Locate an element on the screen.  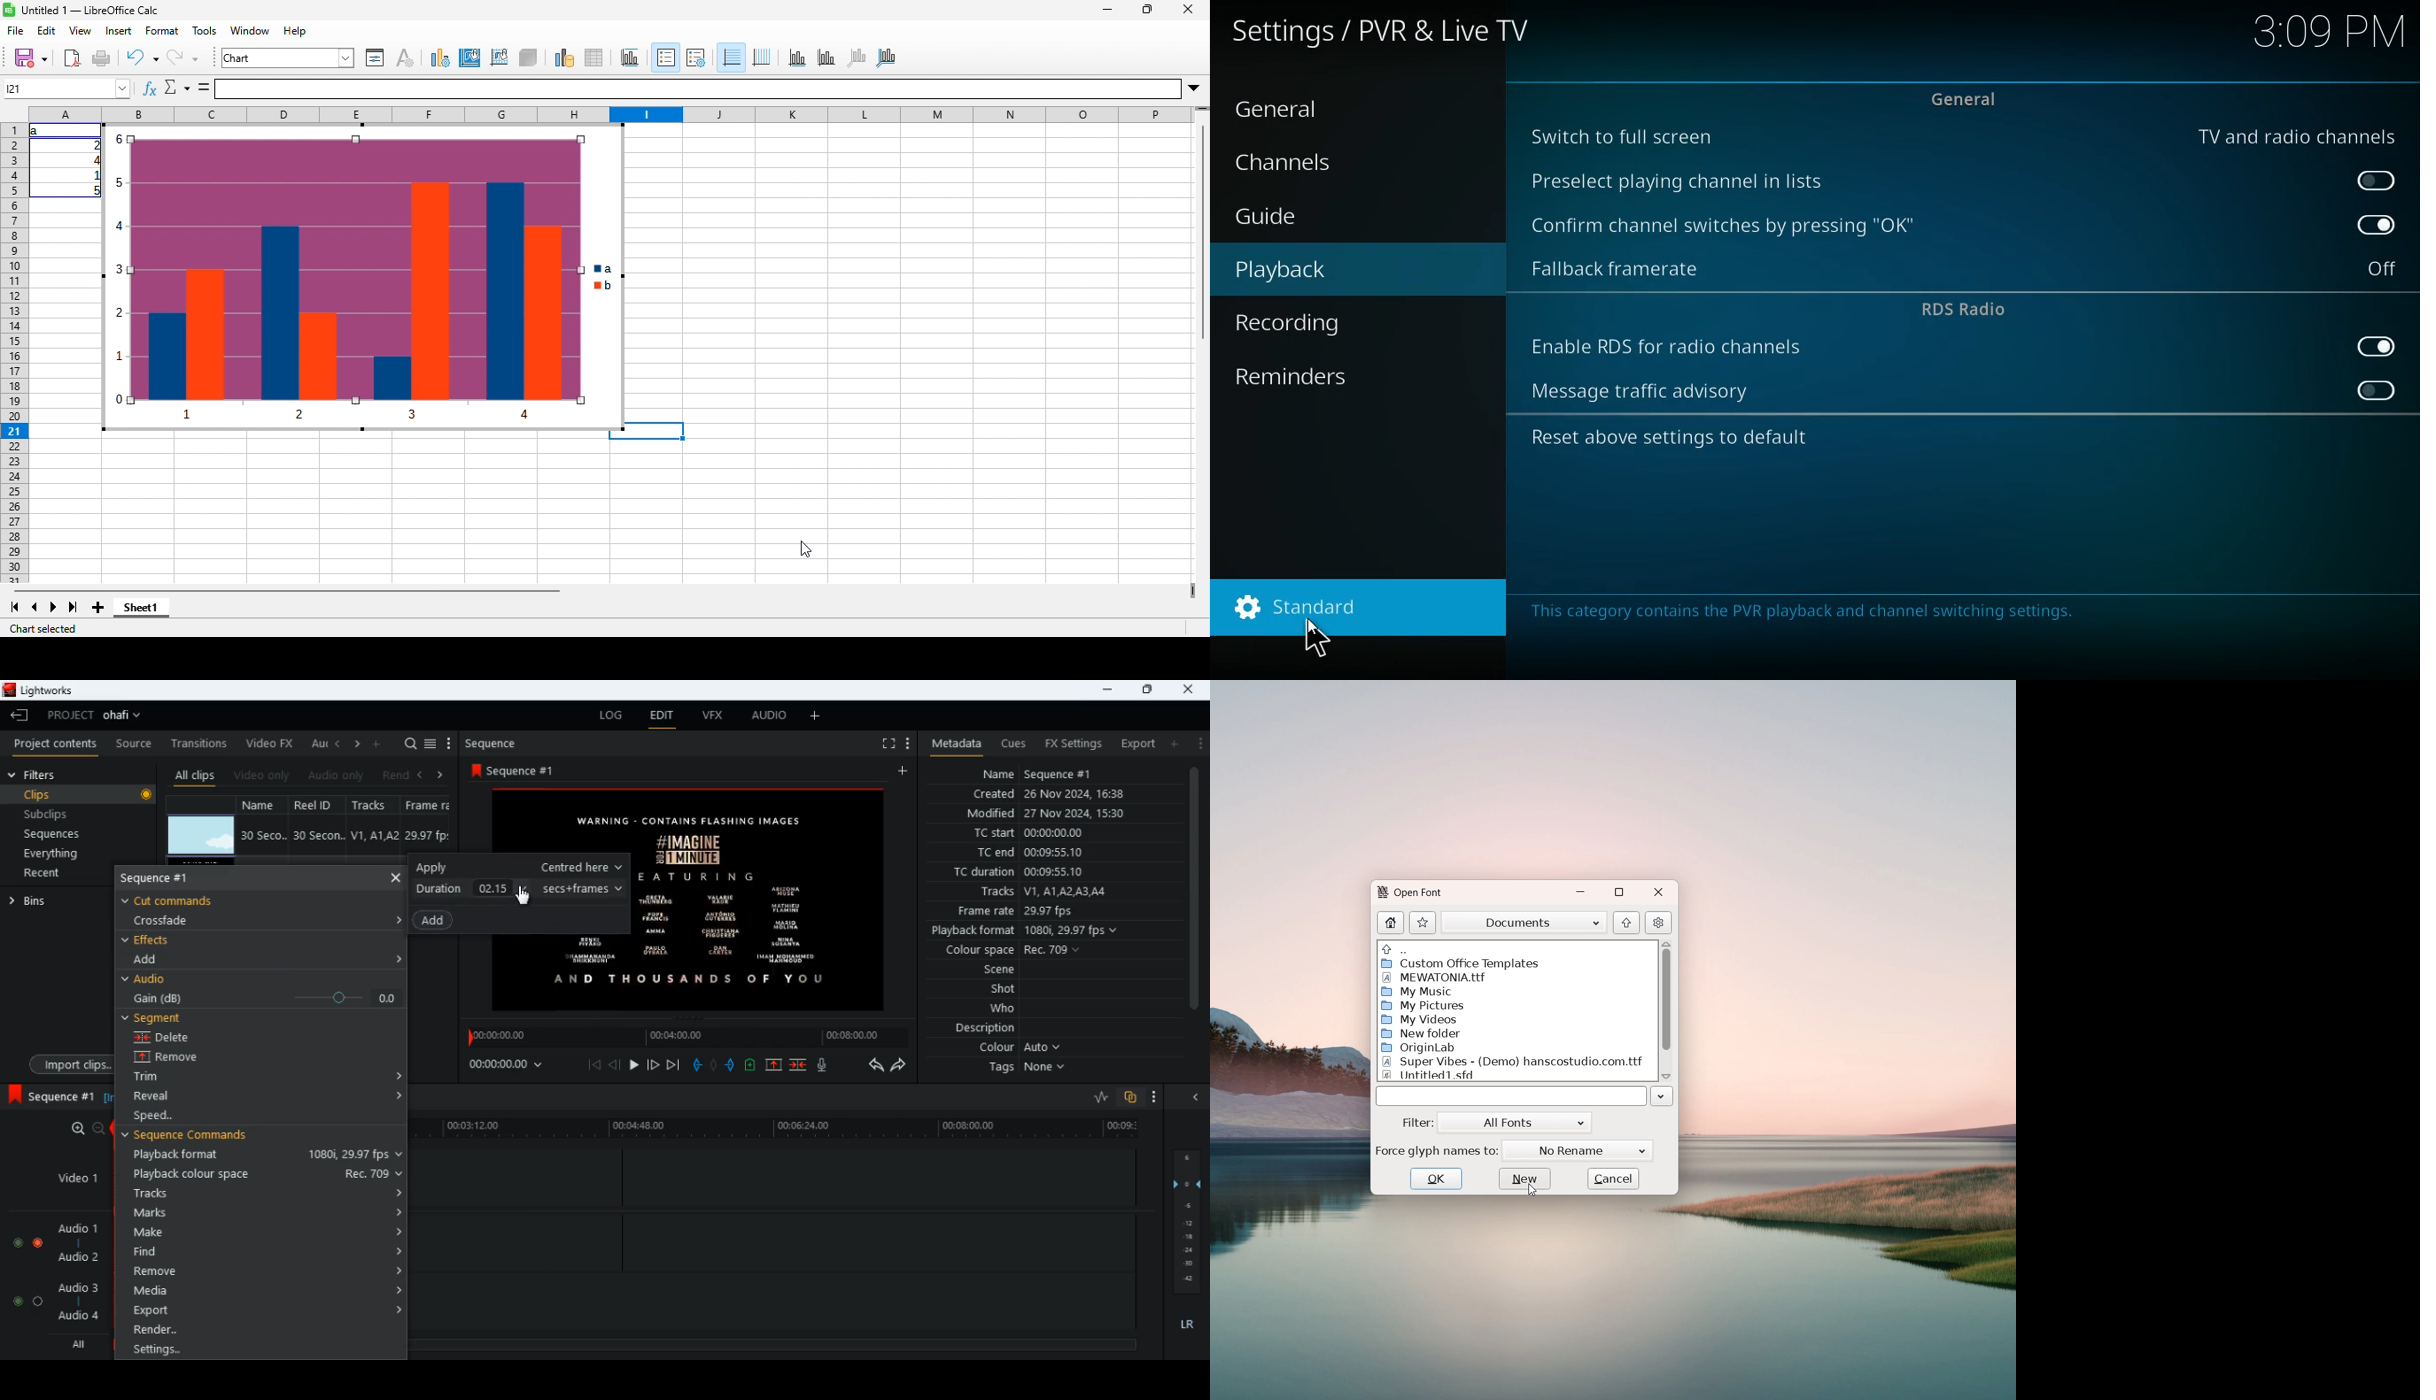
audio 1 is located at coordinates (74, 1229).